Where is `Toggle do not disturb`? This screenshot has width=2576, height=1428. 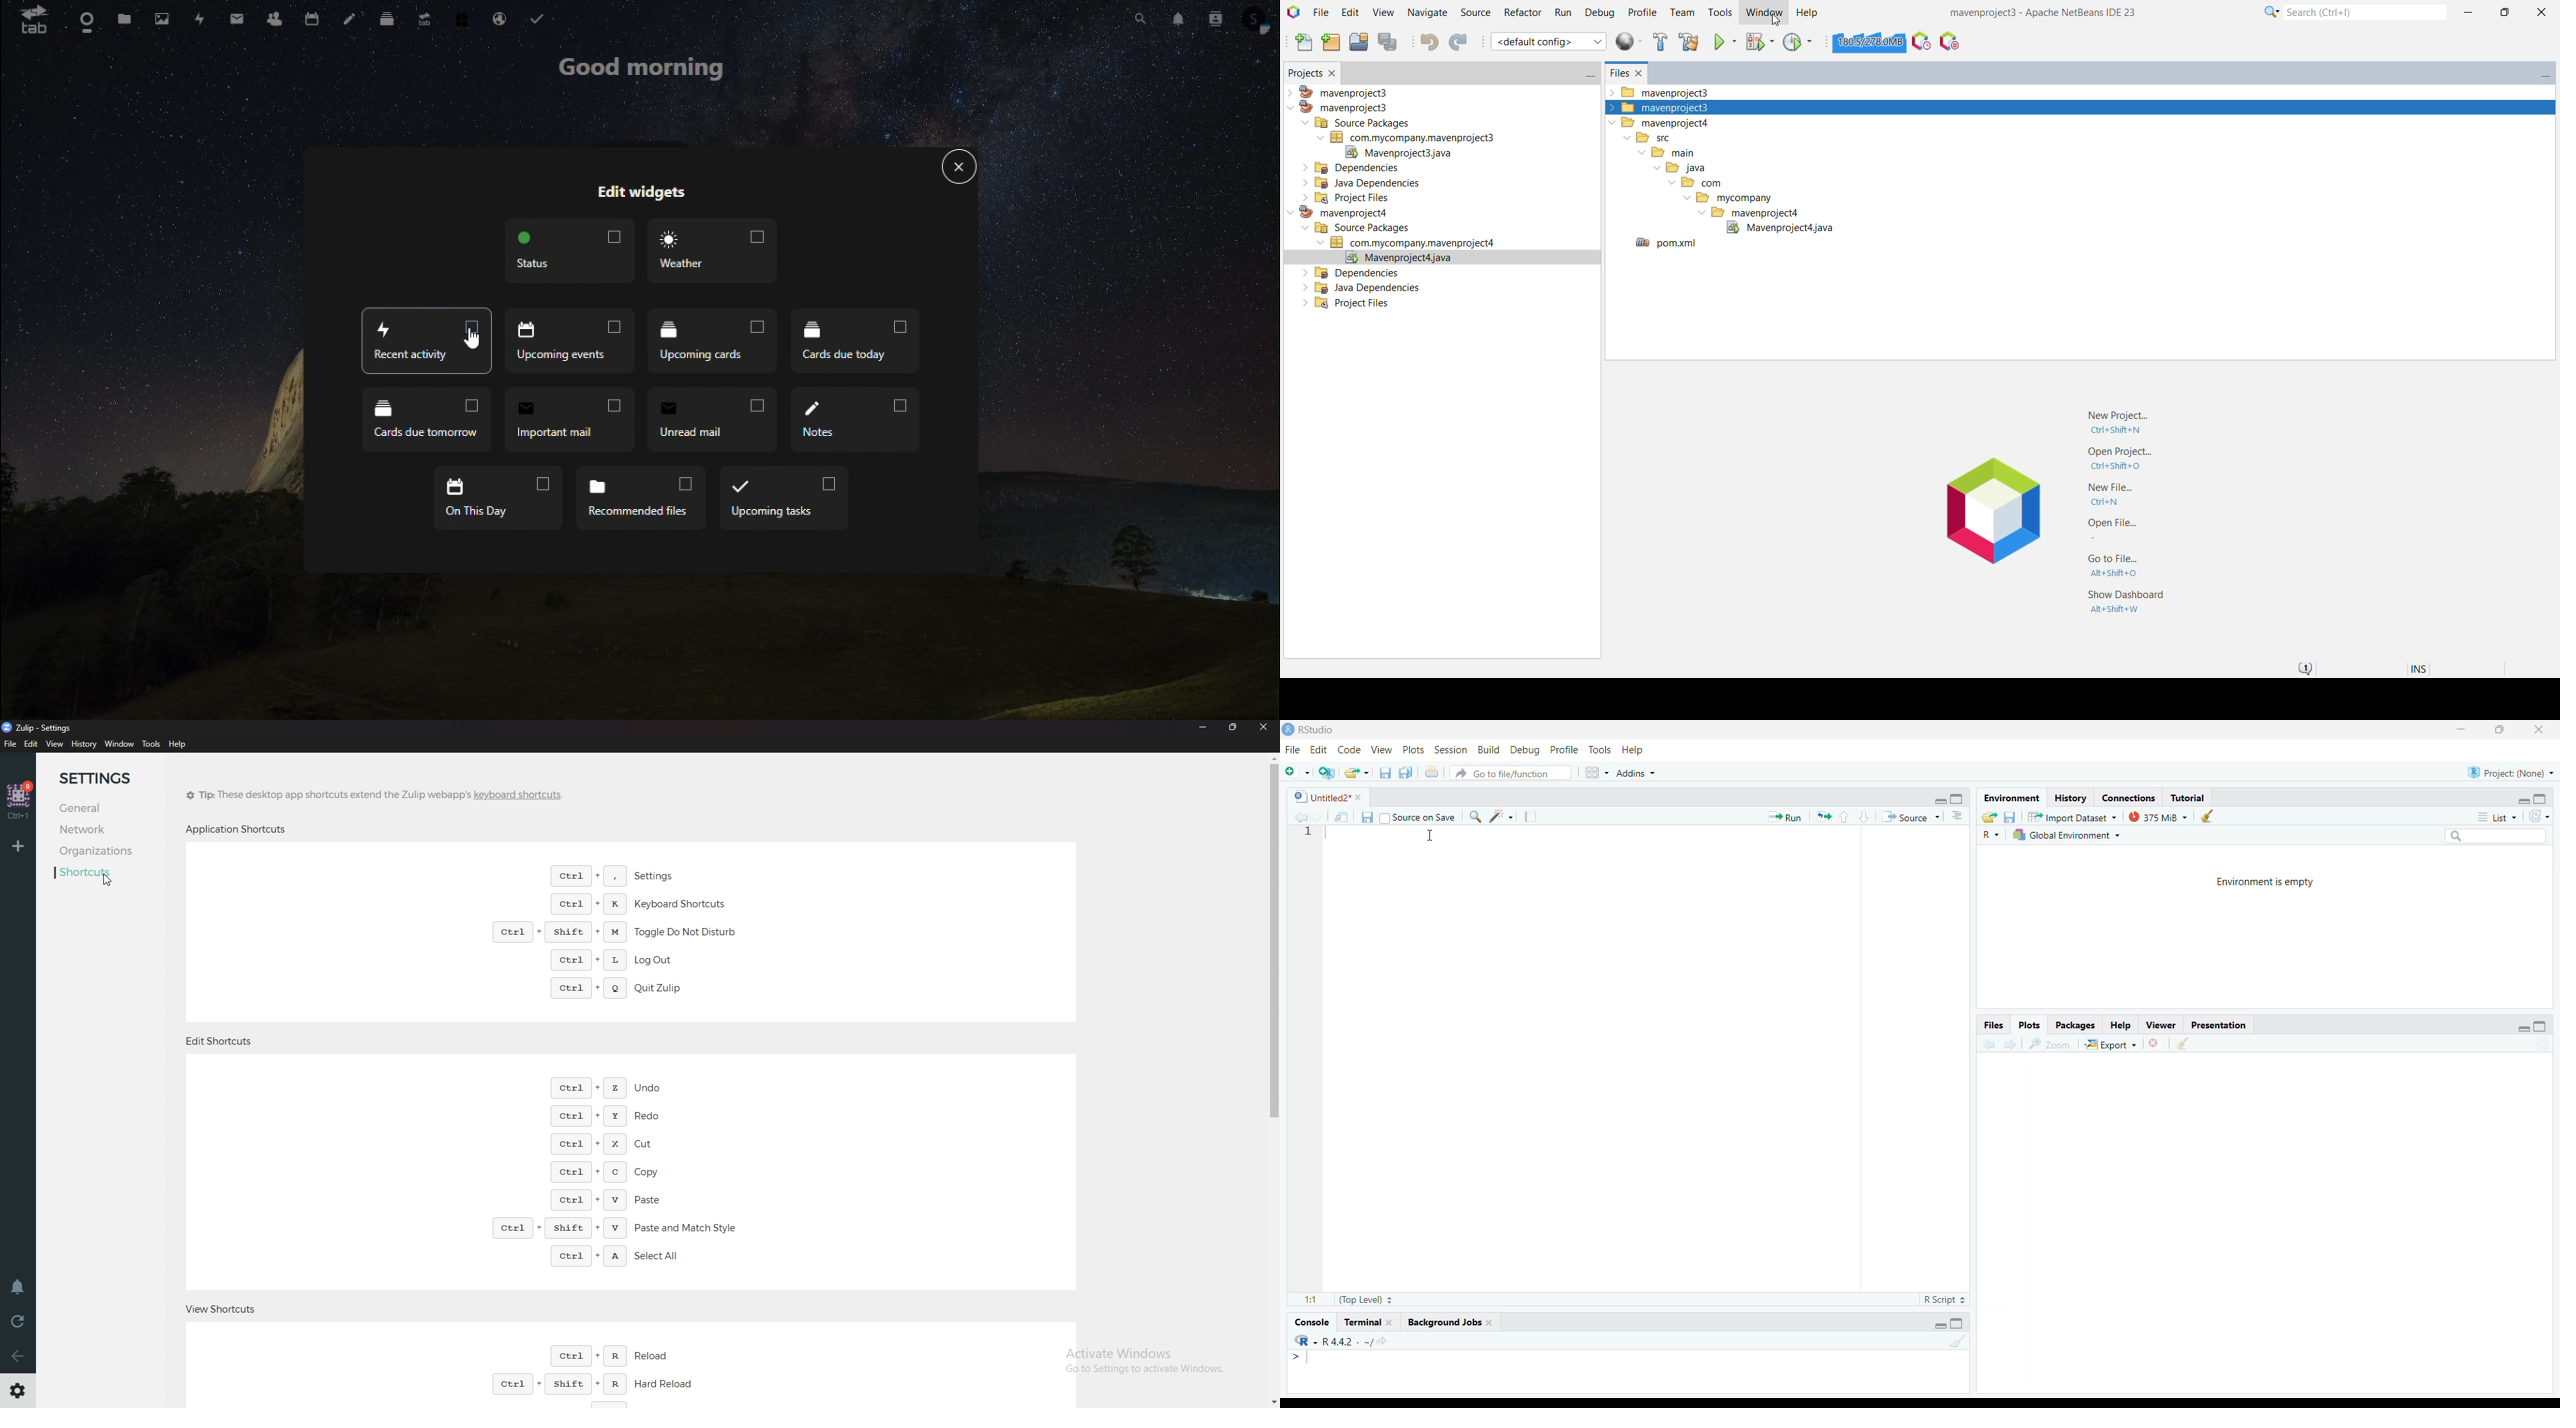
Toggle do not disturb is located at coordinates (613, 931).